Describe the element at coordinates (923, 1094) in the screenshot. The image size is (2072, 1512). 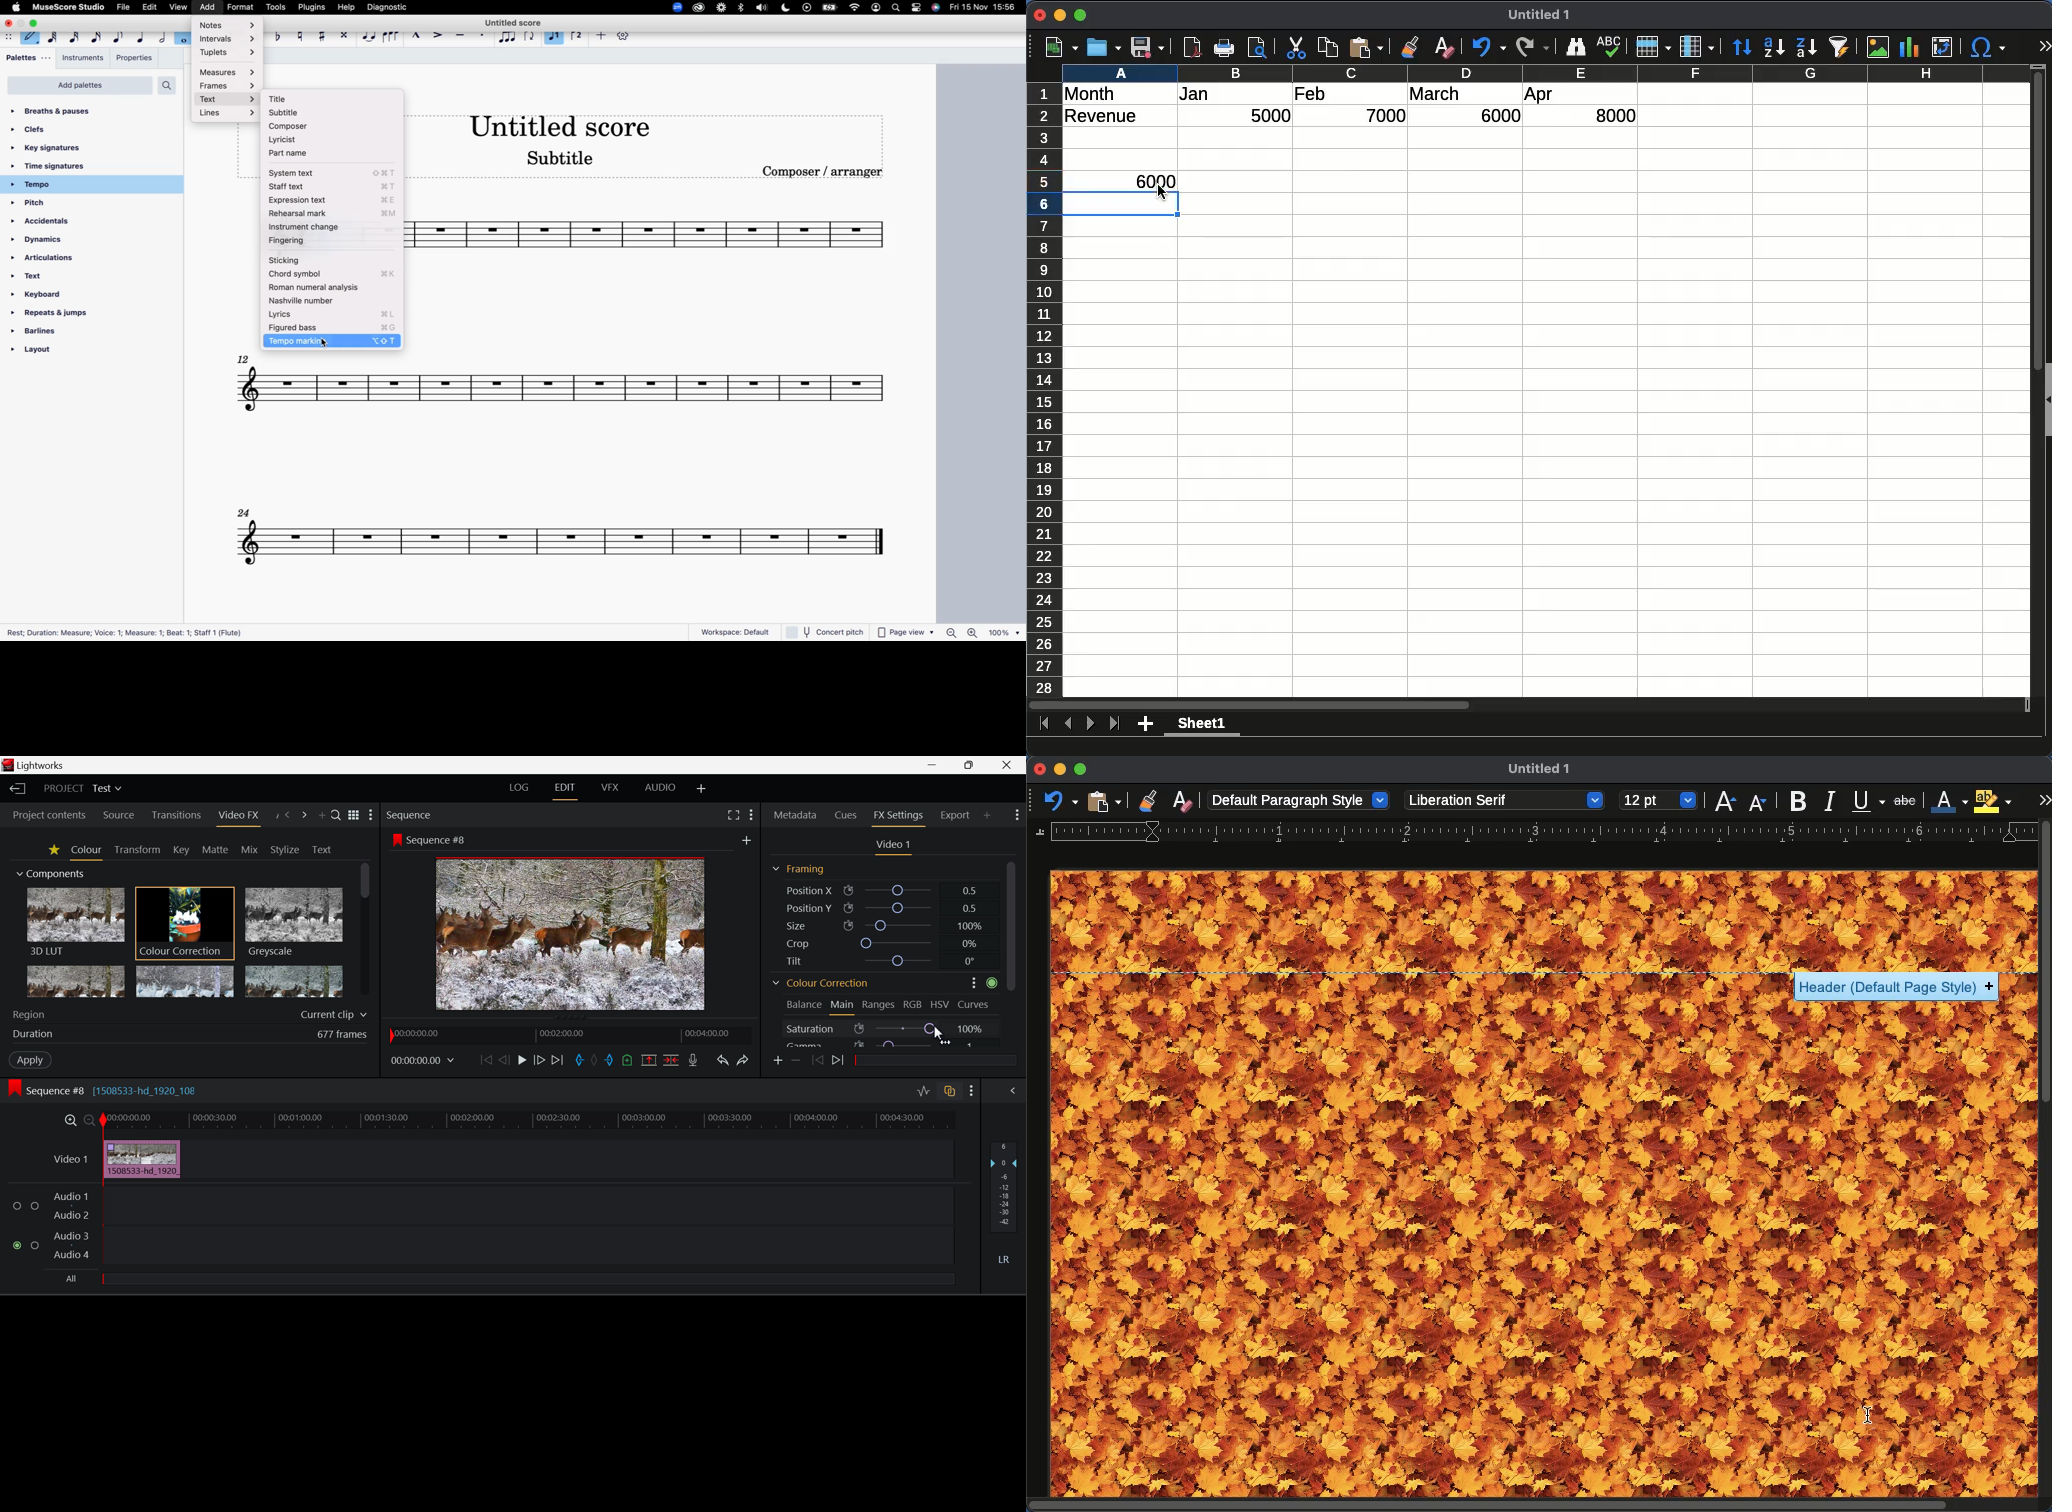
I see `Toggle Audio Levels Editing` at that location.